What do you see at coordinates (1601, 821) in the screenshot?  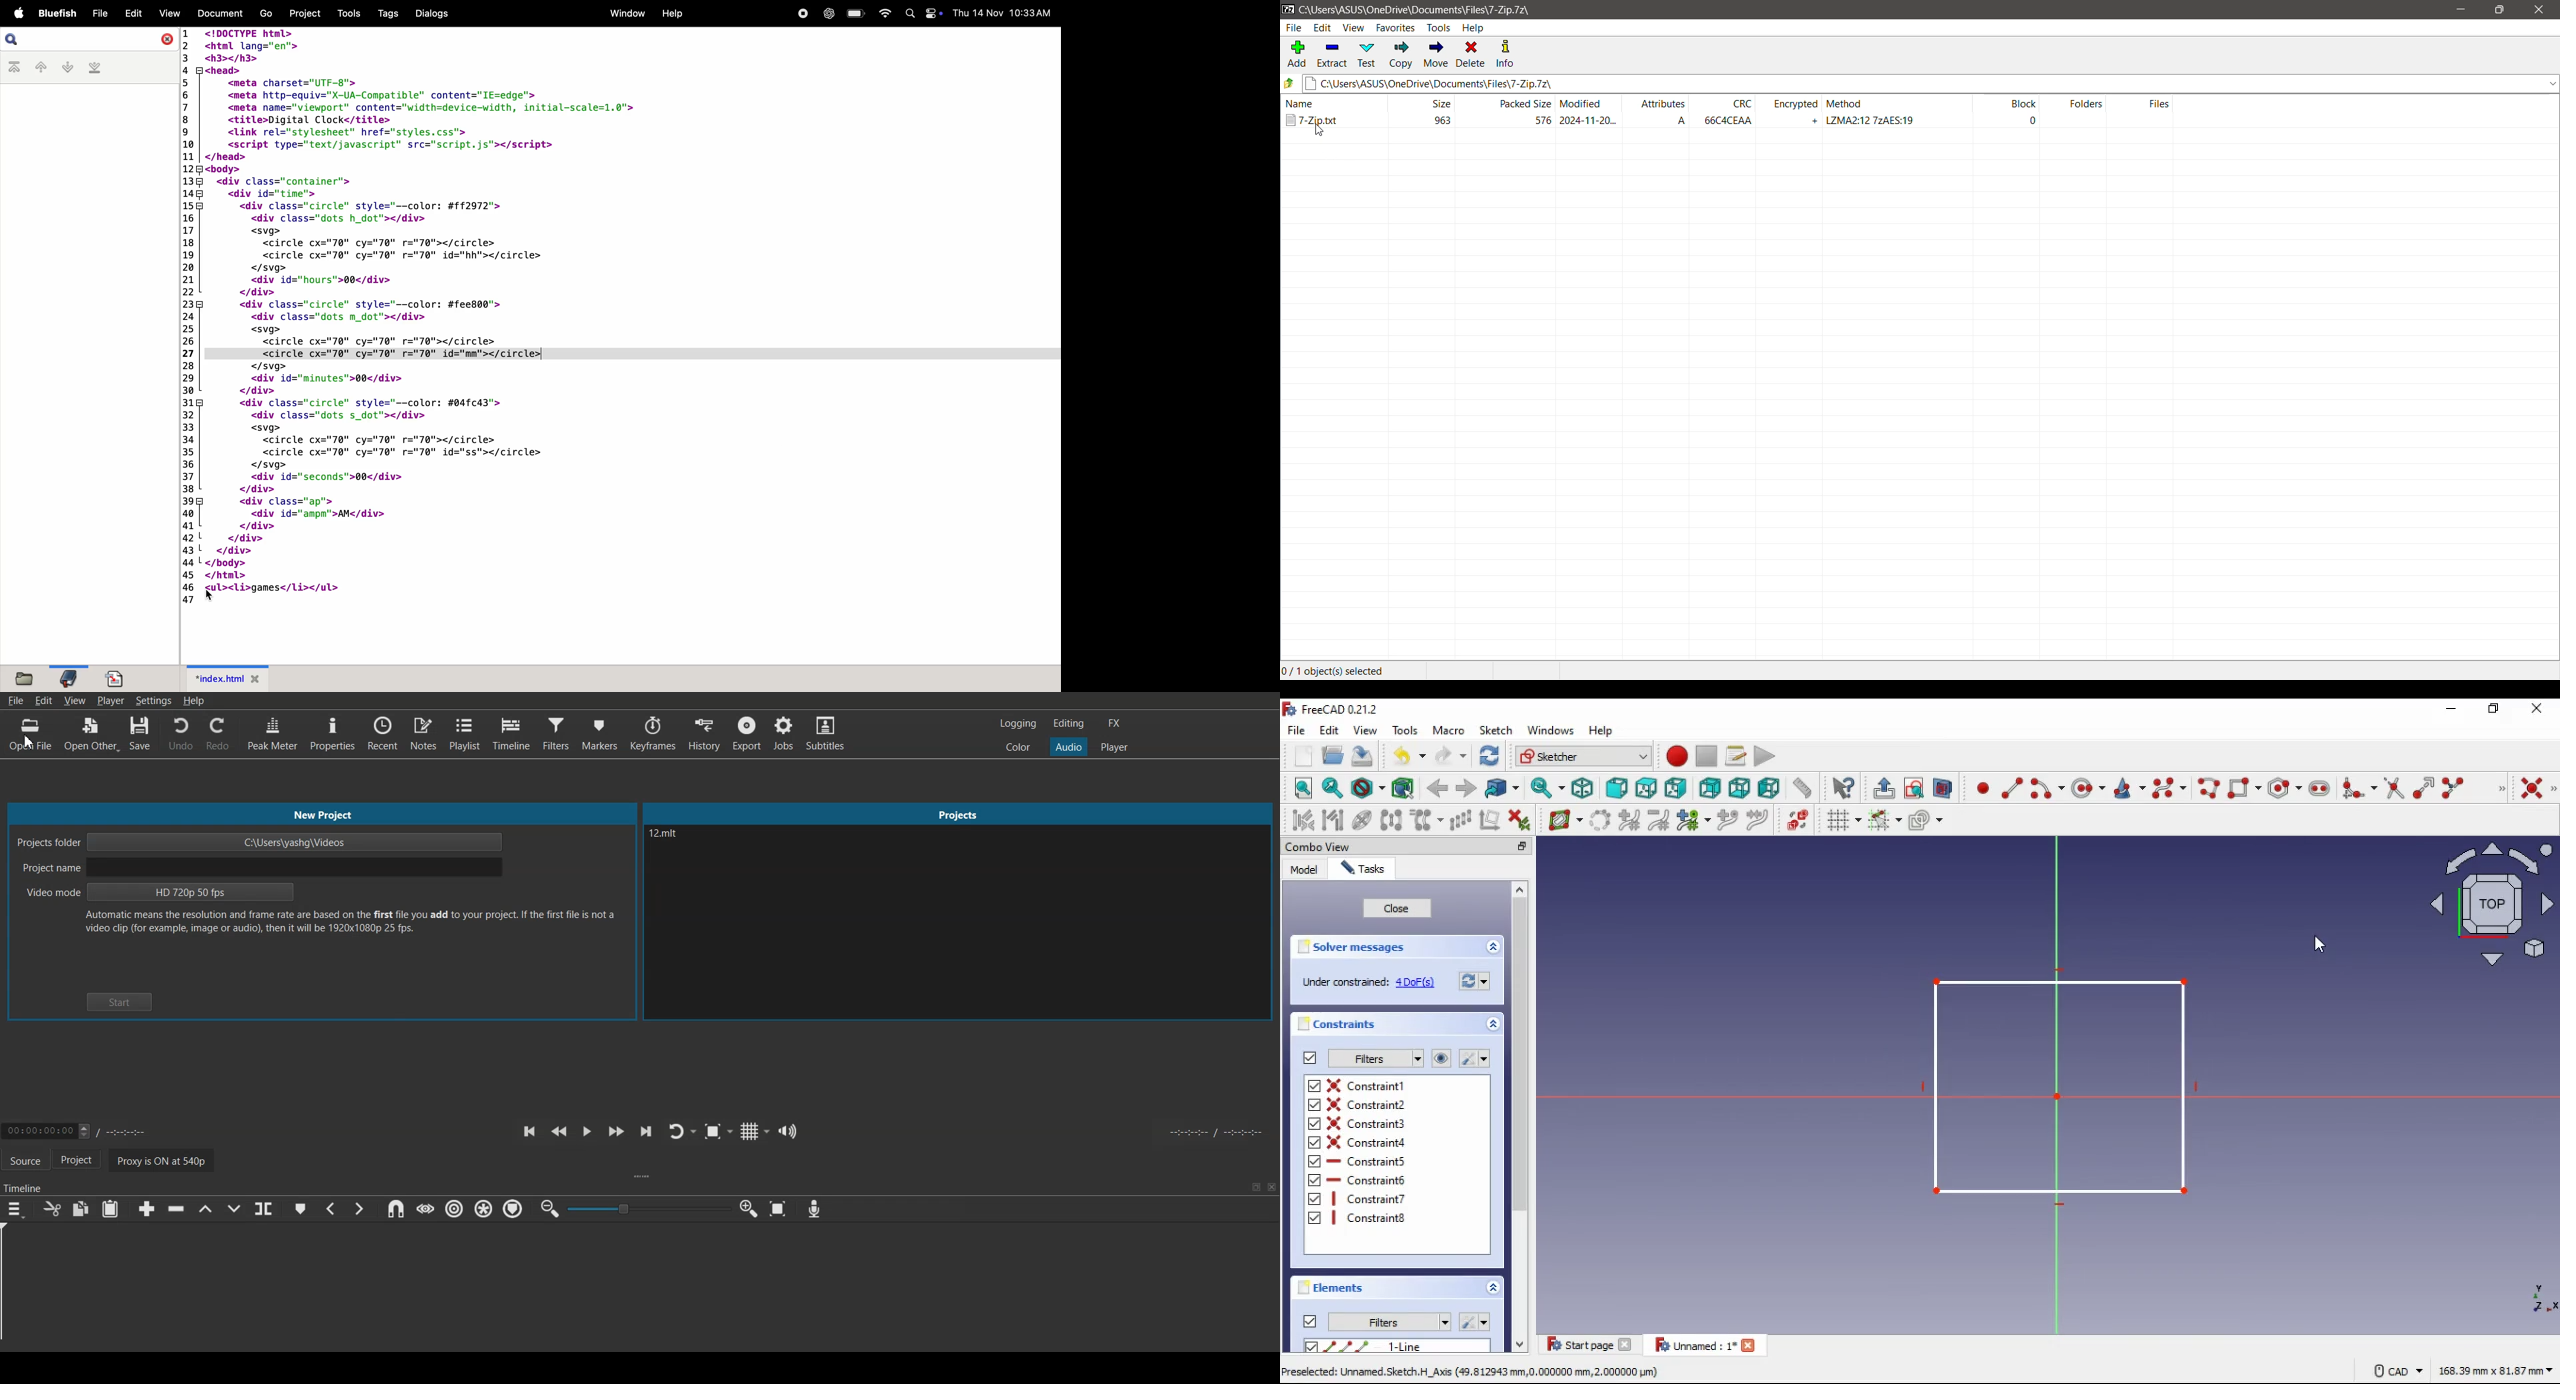 I see `convert geometry to bspline` at bounding box center [1601, 821].